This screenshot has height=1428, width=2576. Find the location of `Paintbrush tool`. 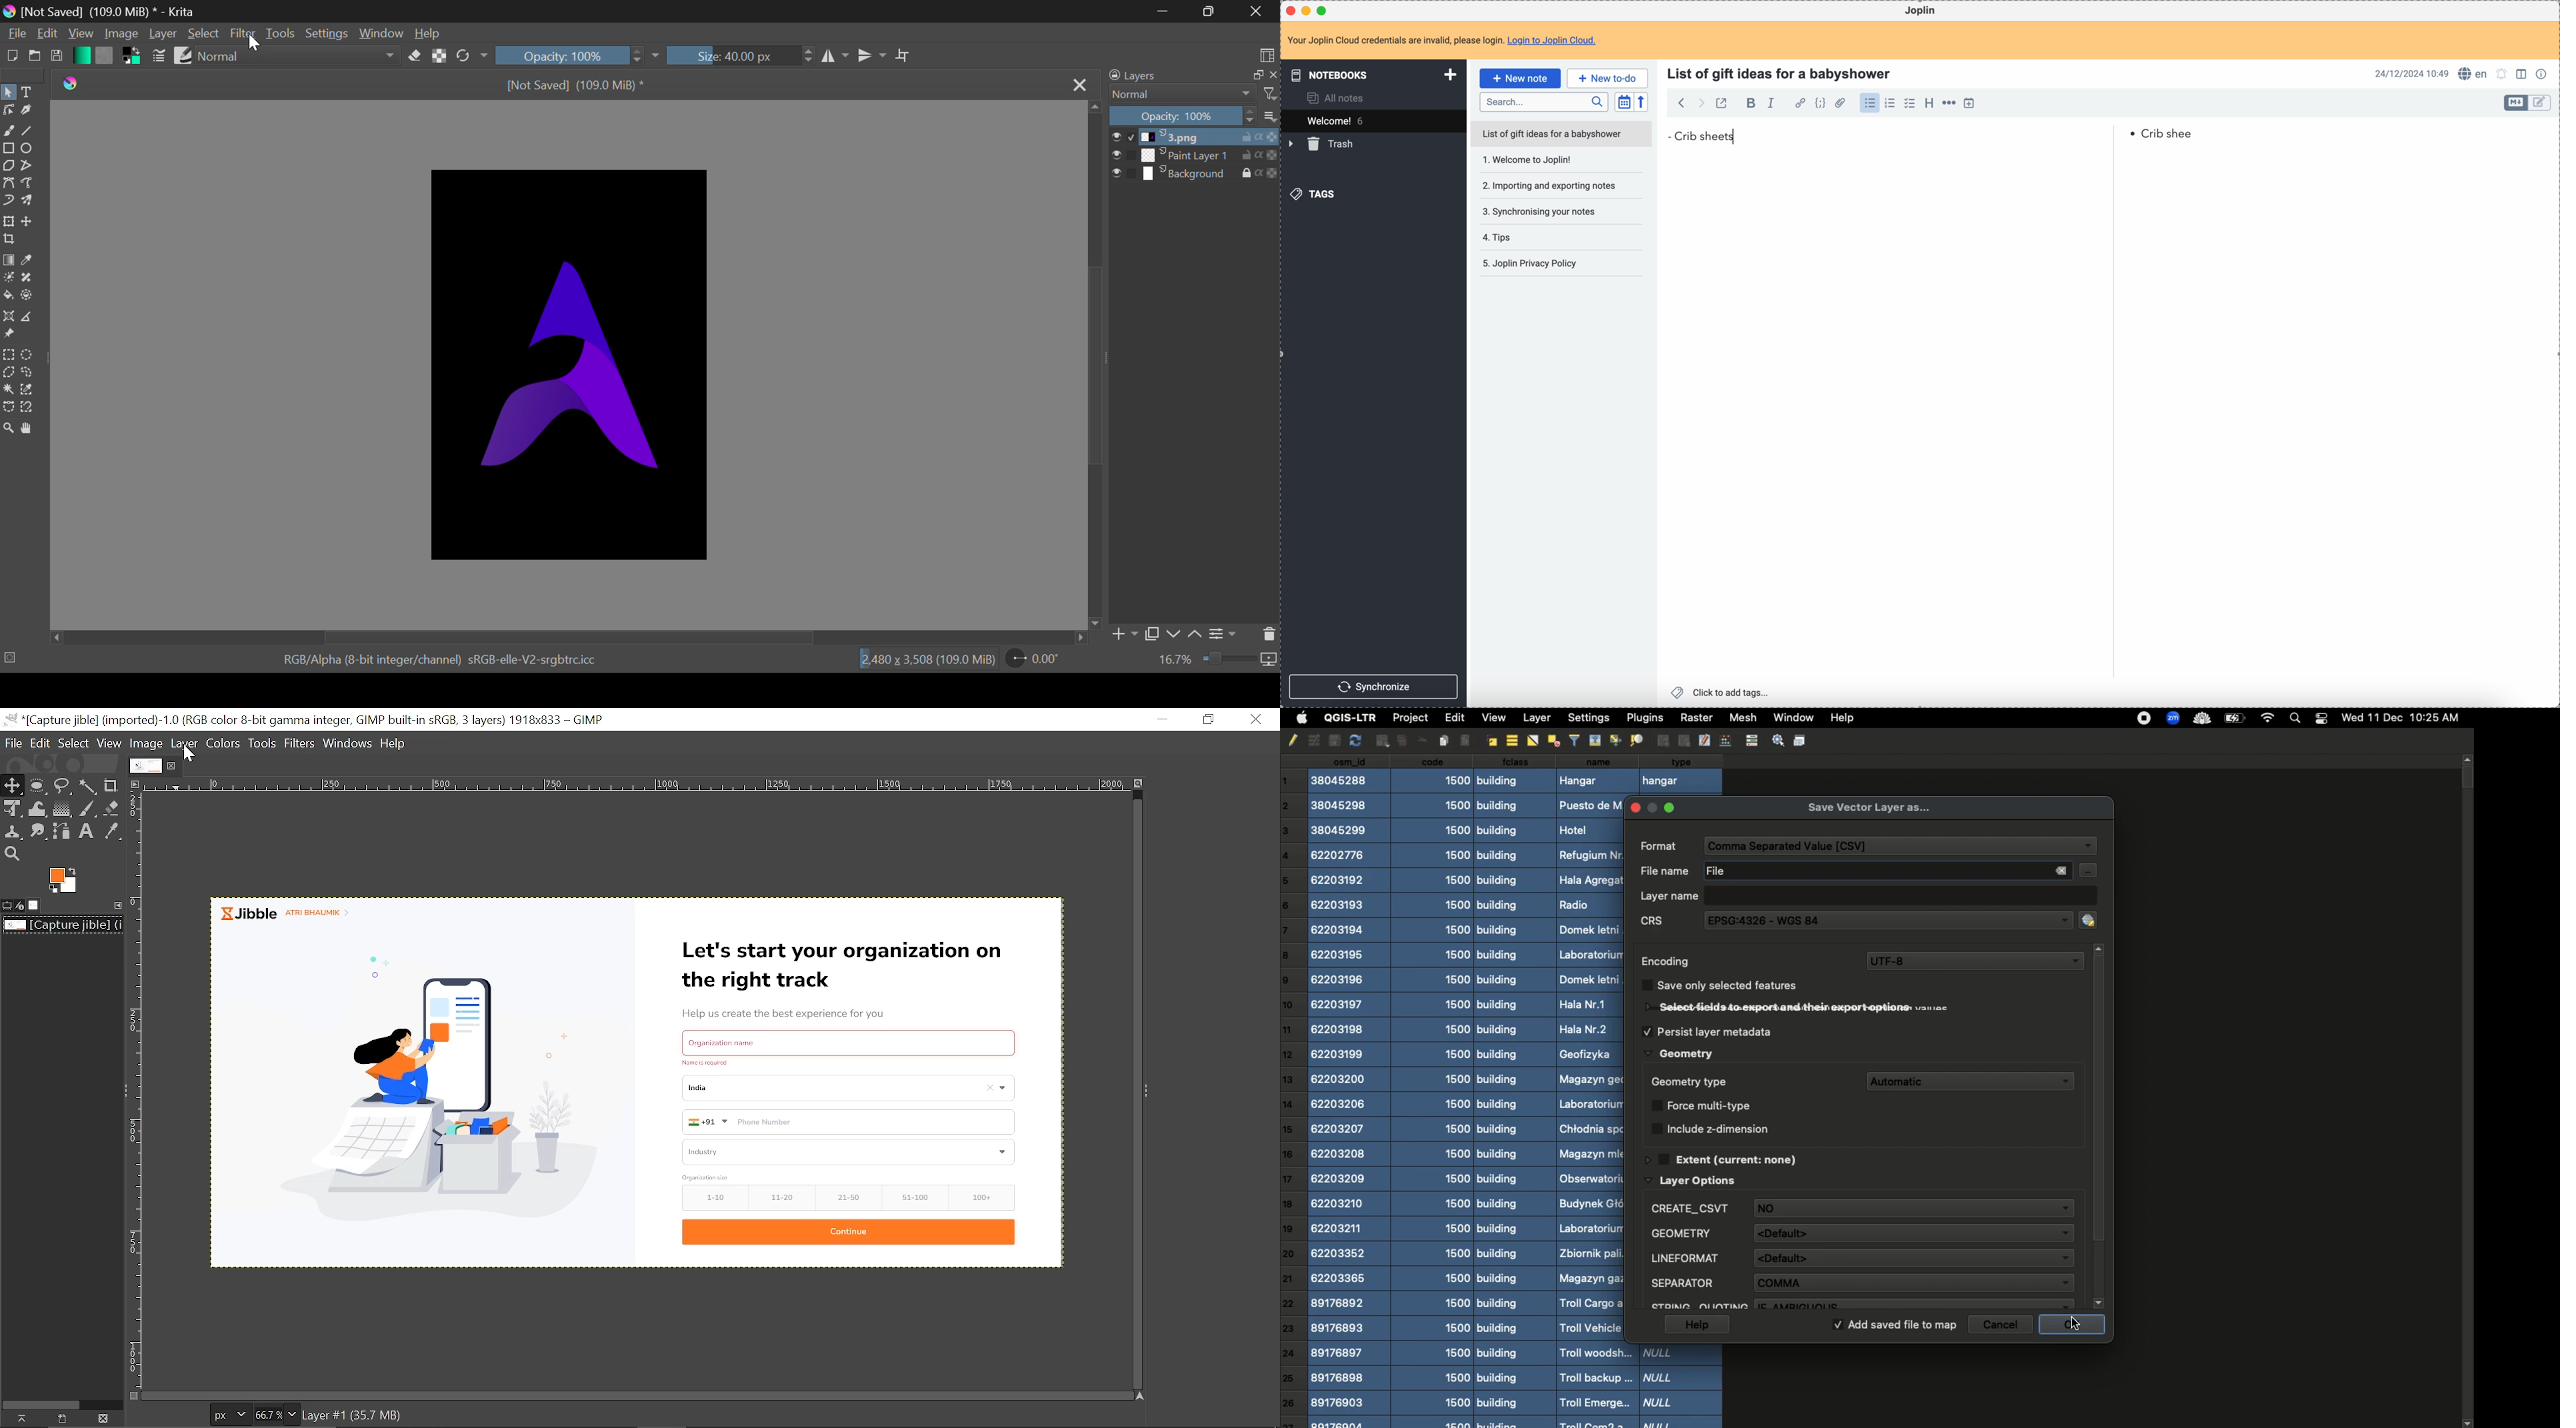

Paintbrush tool is located at coordinates (88, 809).